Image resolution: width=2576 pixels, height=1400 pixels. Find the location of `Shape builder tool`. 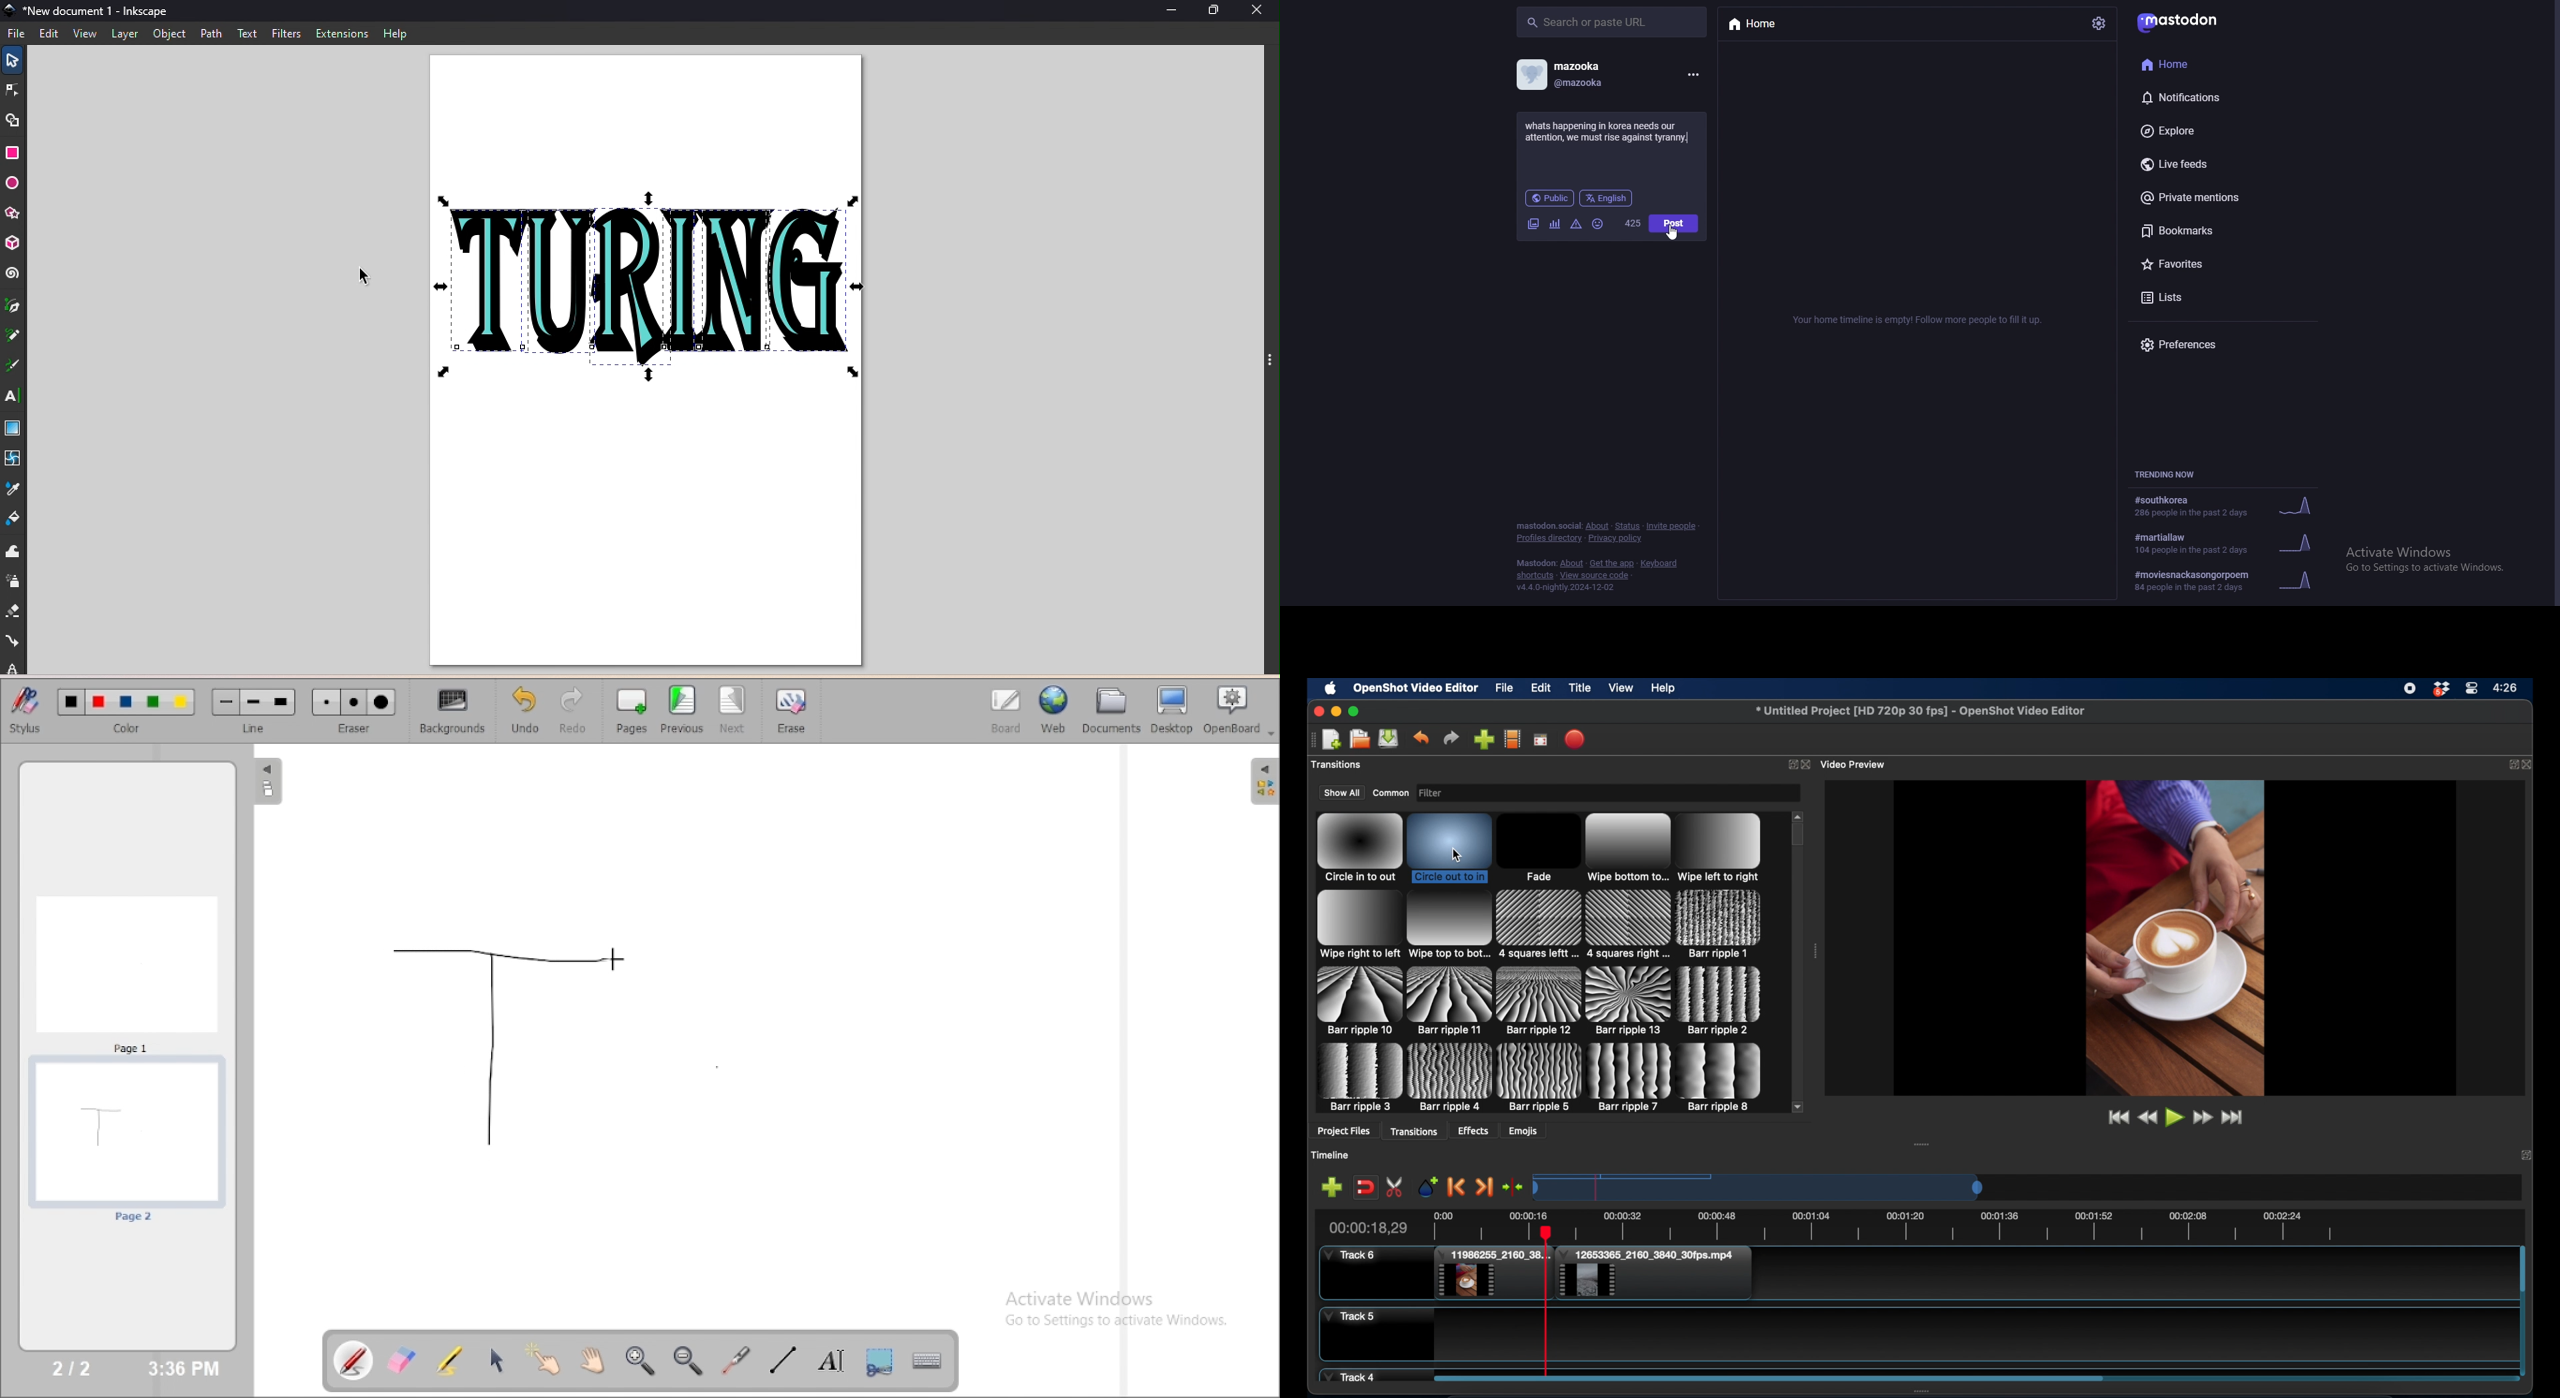

Shape builder tool is located at coordinates (18, 120).